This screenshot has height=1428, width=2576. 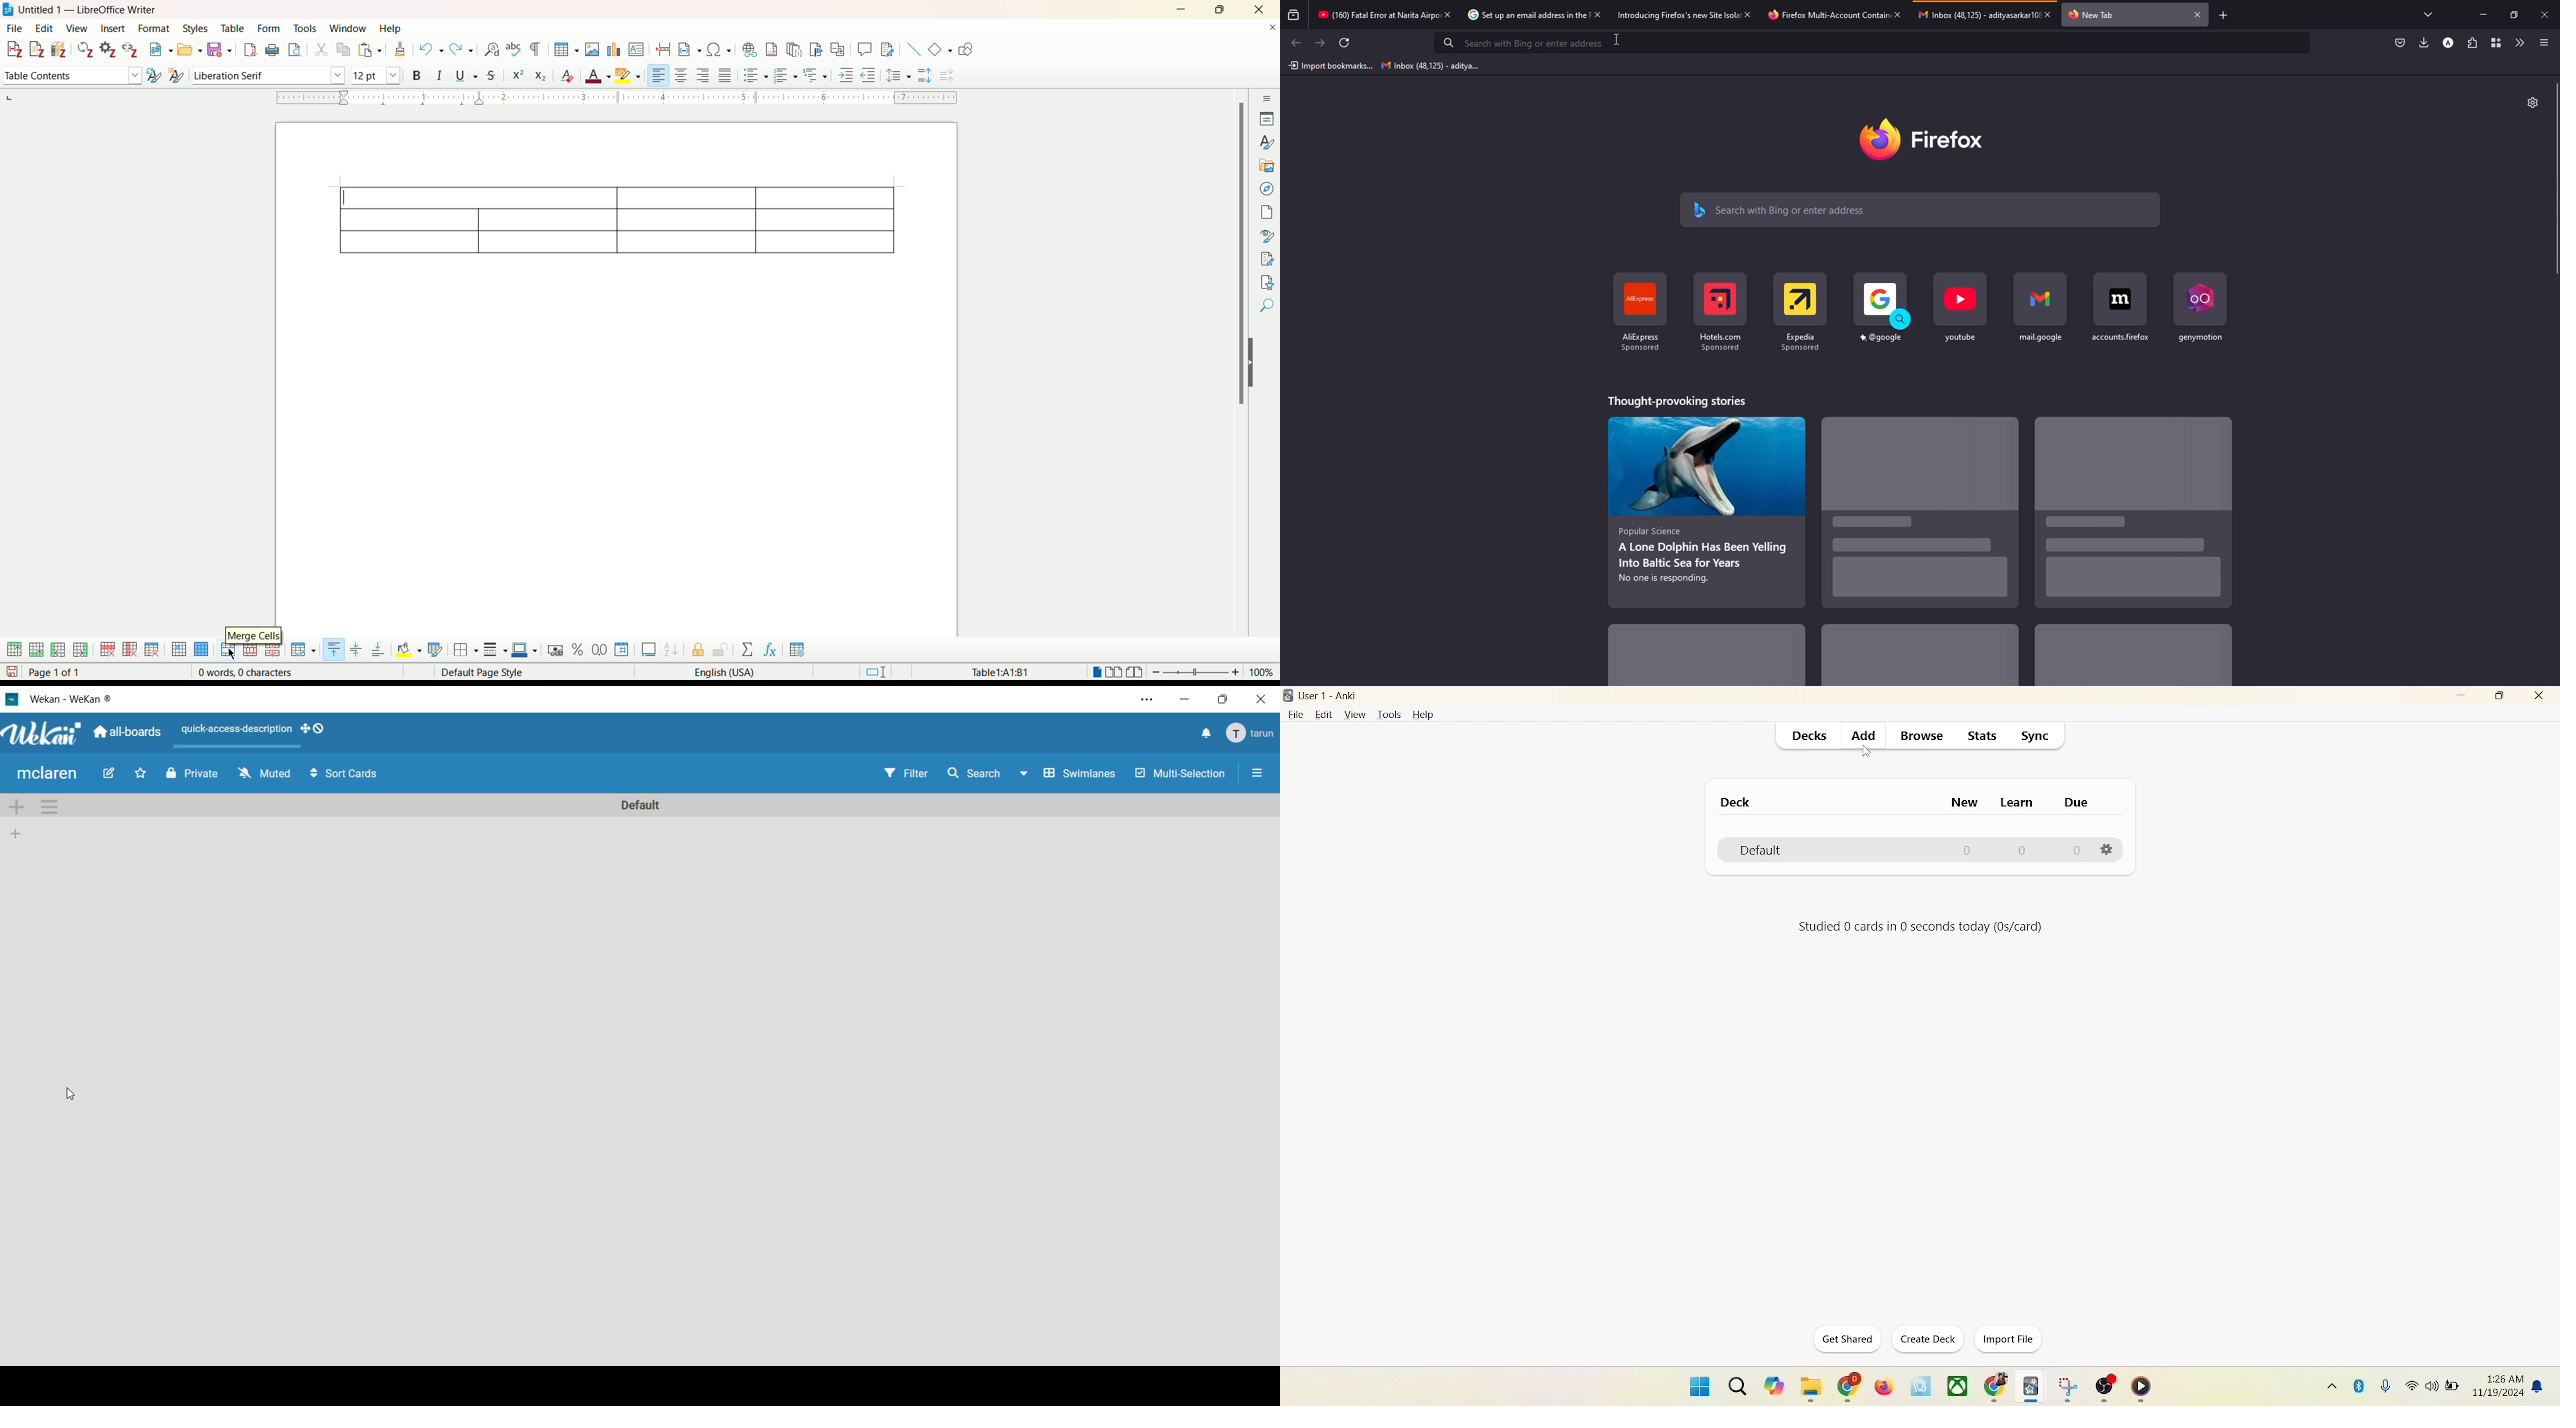 I want to click on add citation, so click(x=13, y=51).